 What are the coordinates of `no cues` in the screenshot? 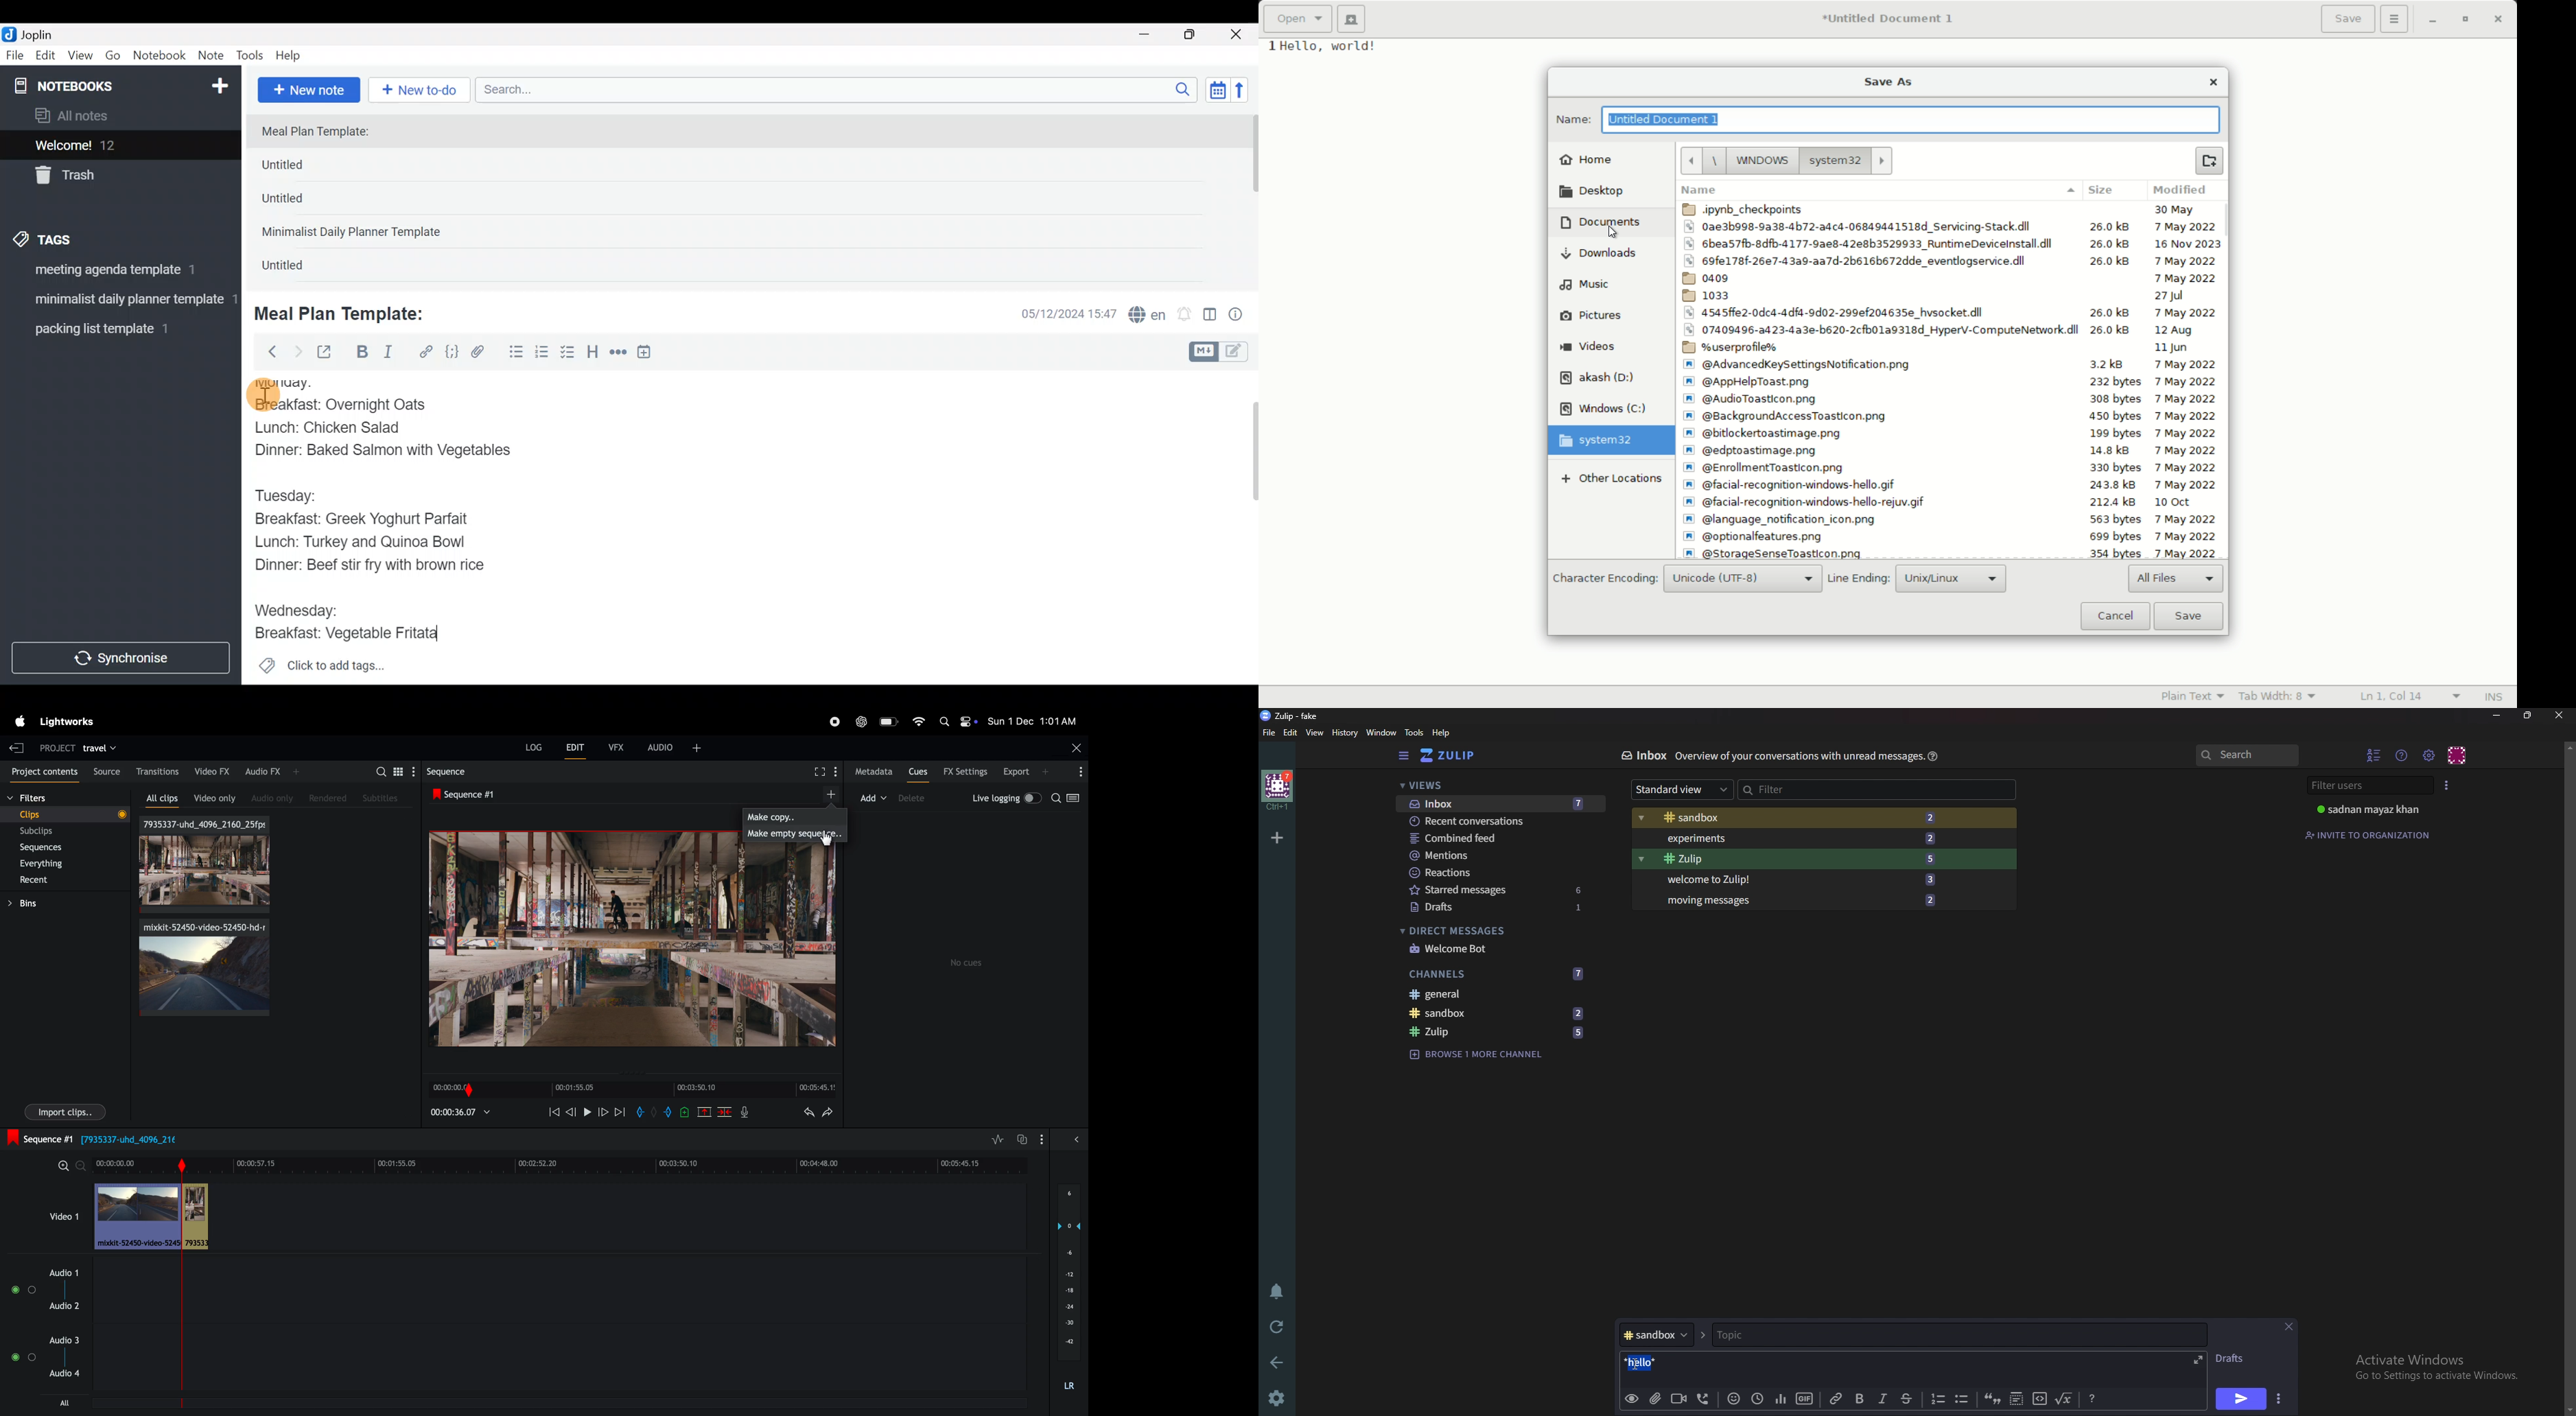 It's located at (969, 963).